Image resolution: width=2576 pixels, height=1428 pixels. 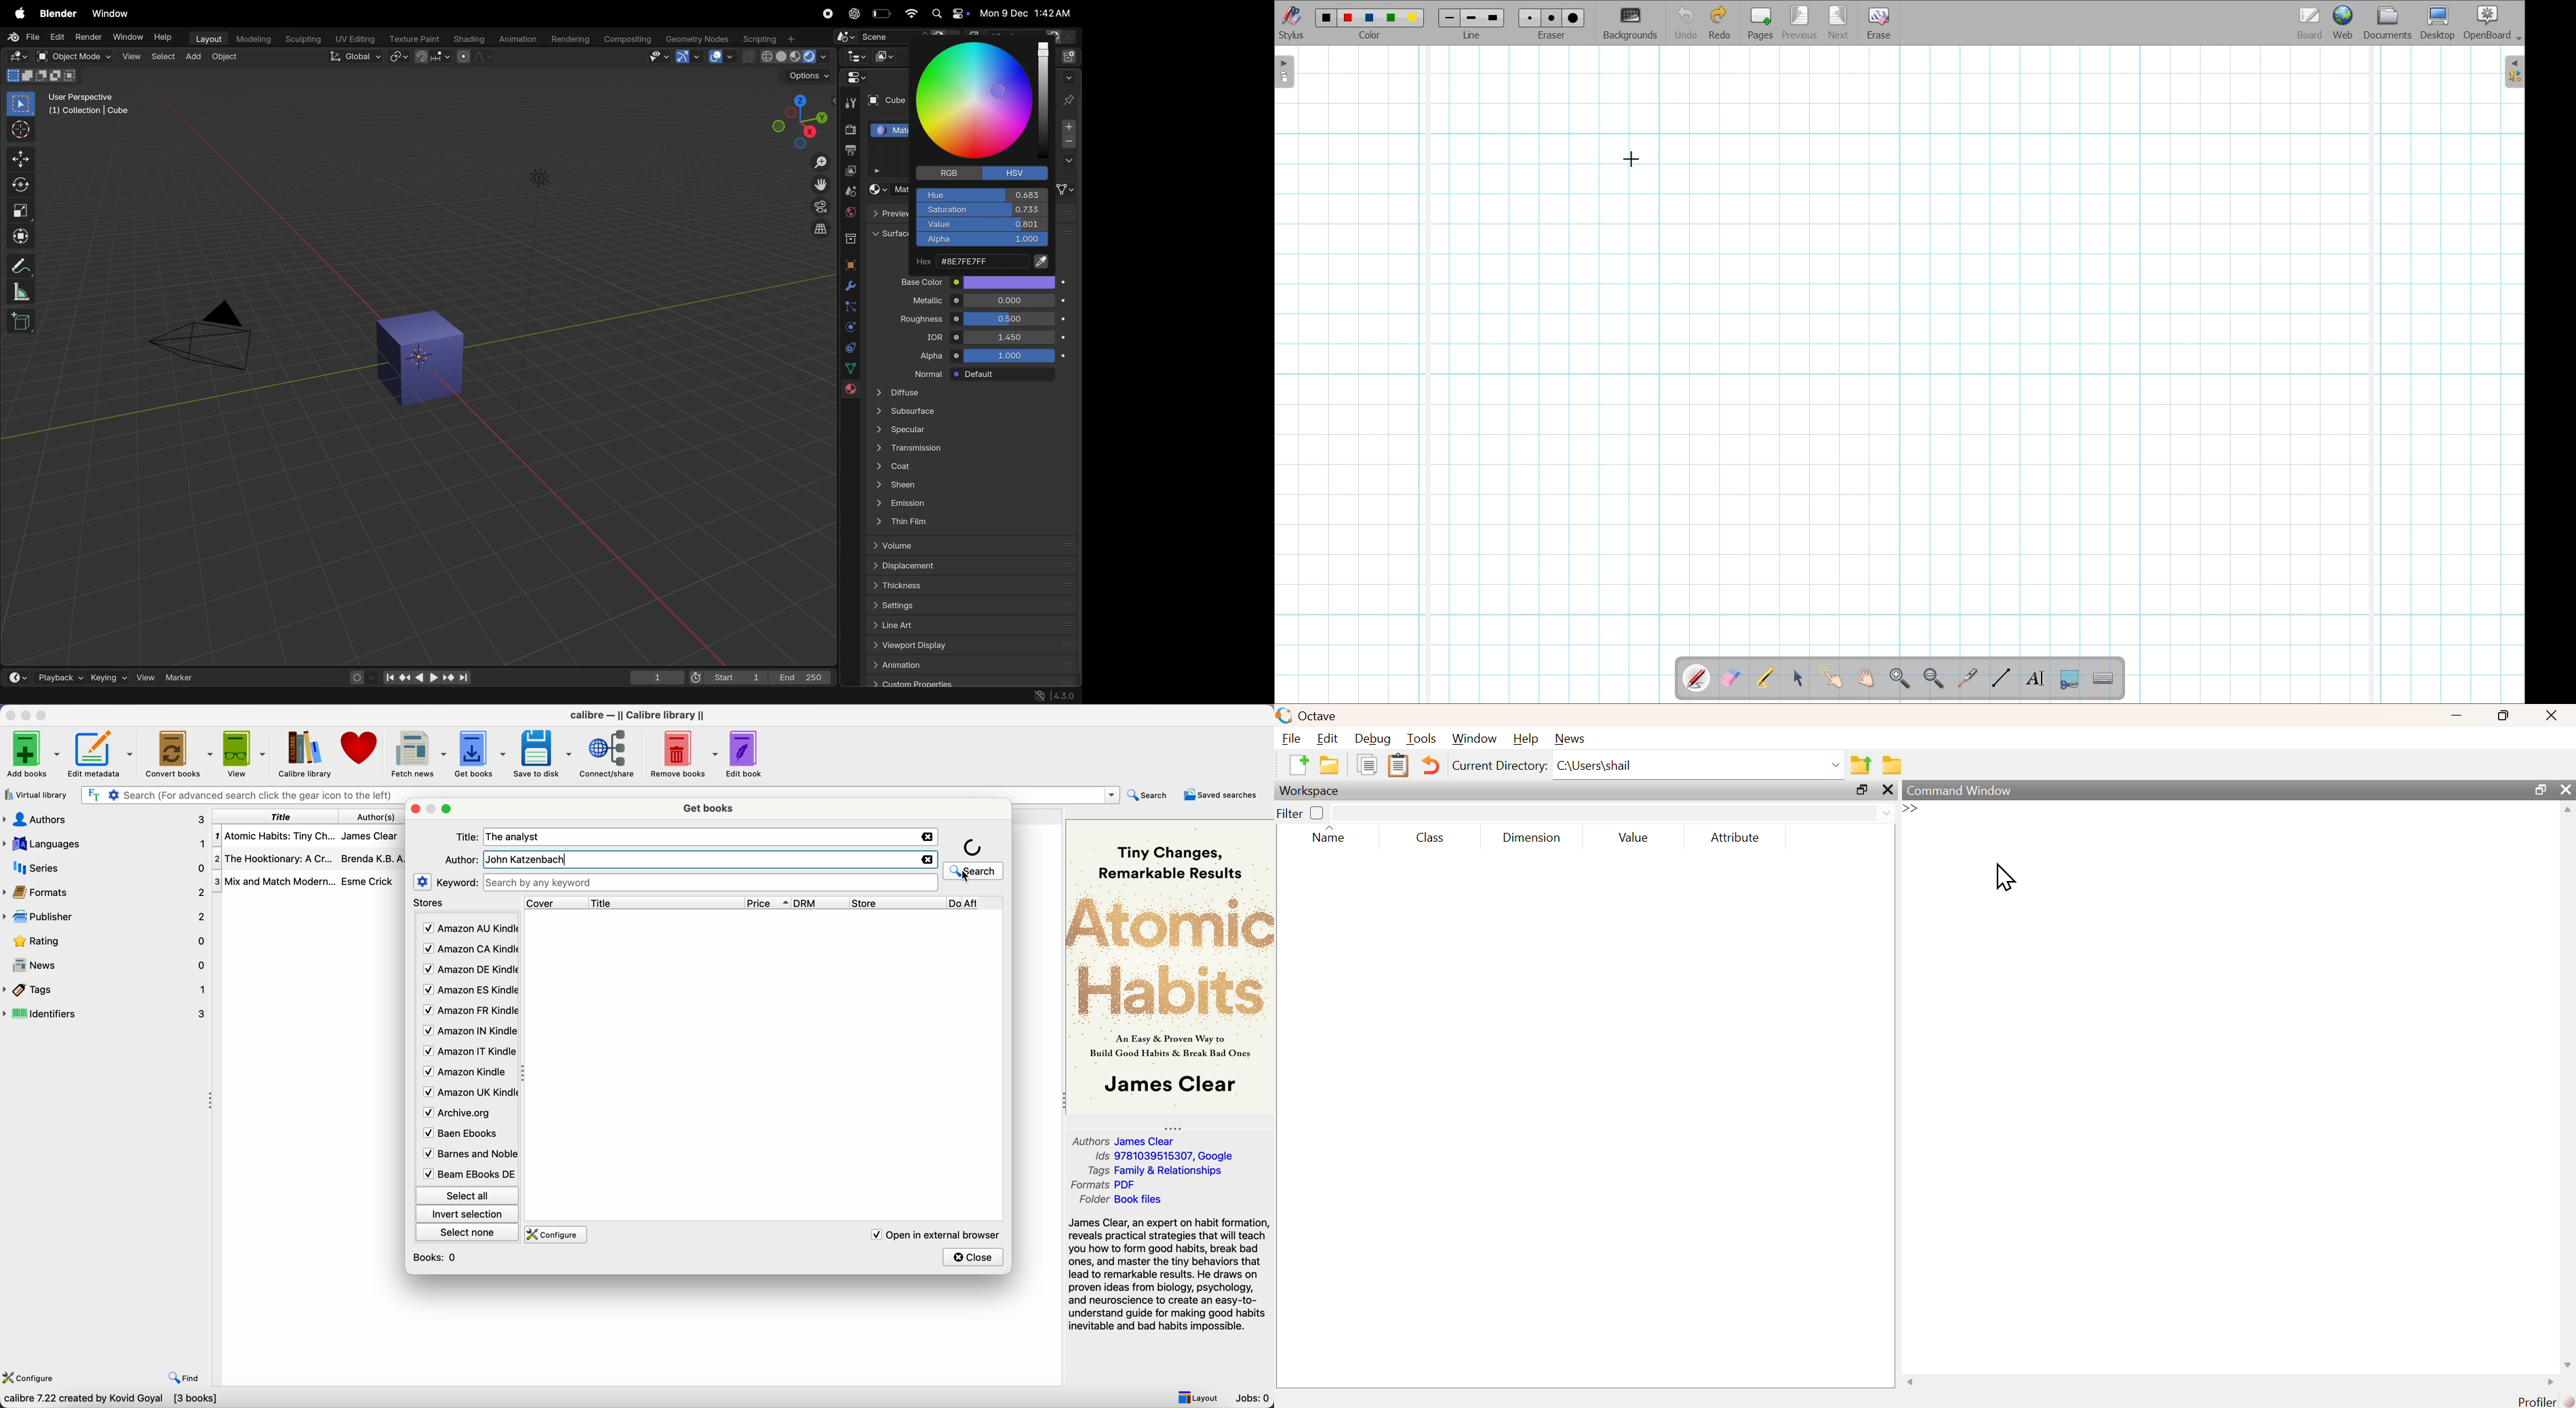 What do you see at coordinates (1366, 767) in the screenshot?
I see `copy` at bounding box center [1366, 767].